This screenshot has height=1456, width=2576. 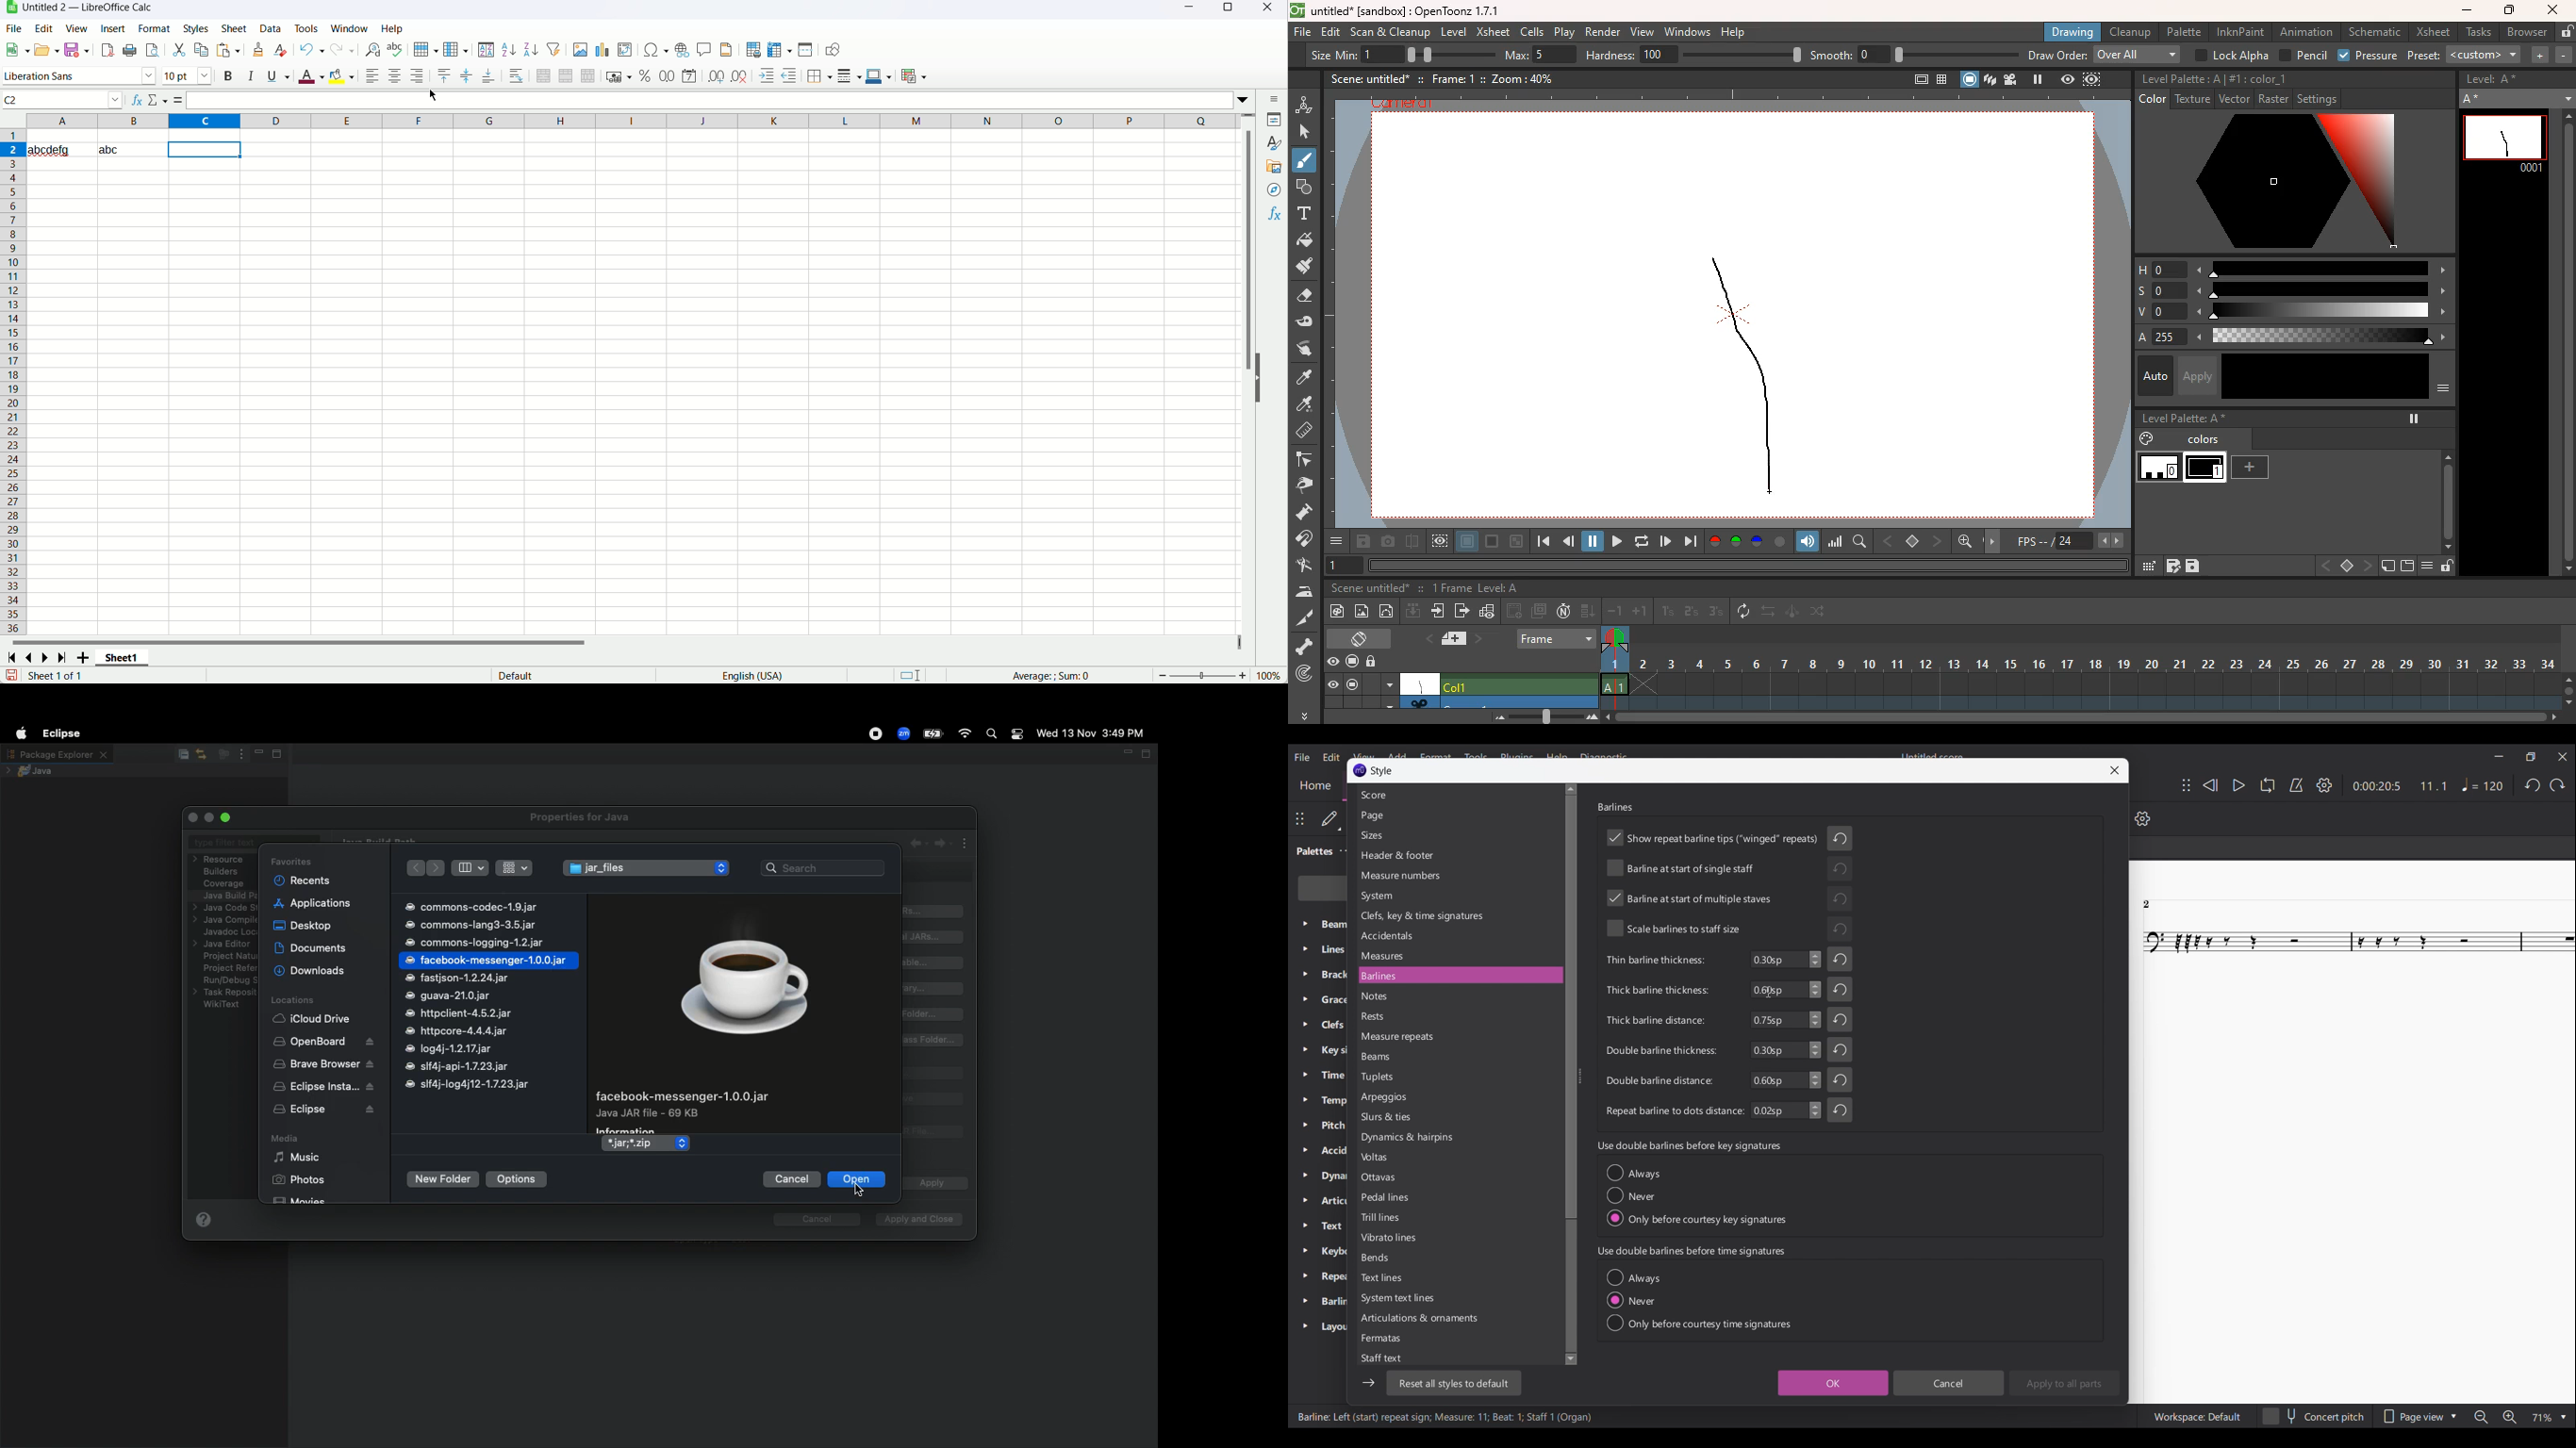 What do you see at coordinates (1191, 8) in the screenshot?
I see `minimize` at bounding box center [1191, 8].